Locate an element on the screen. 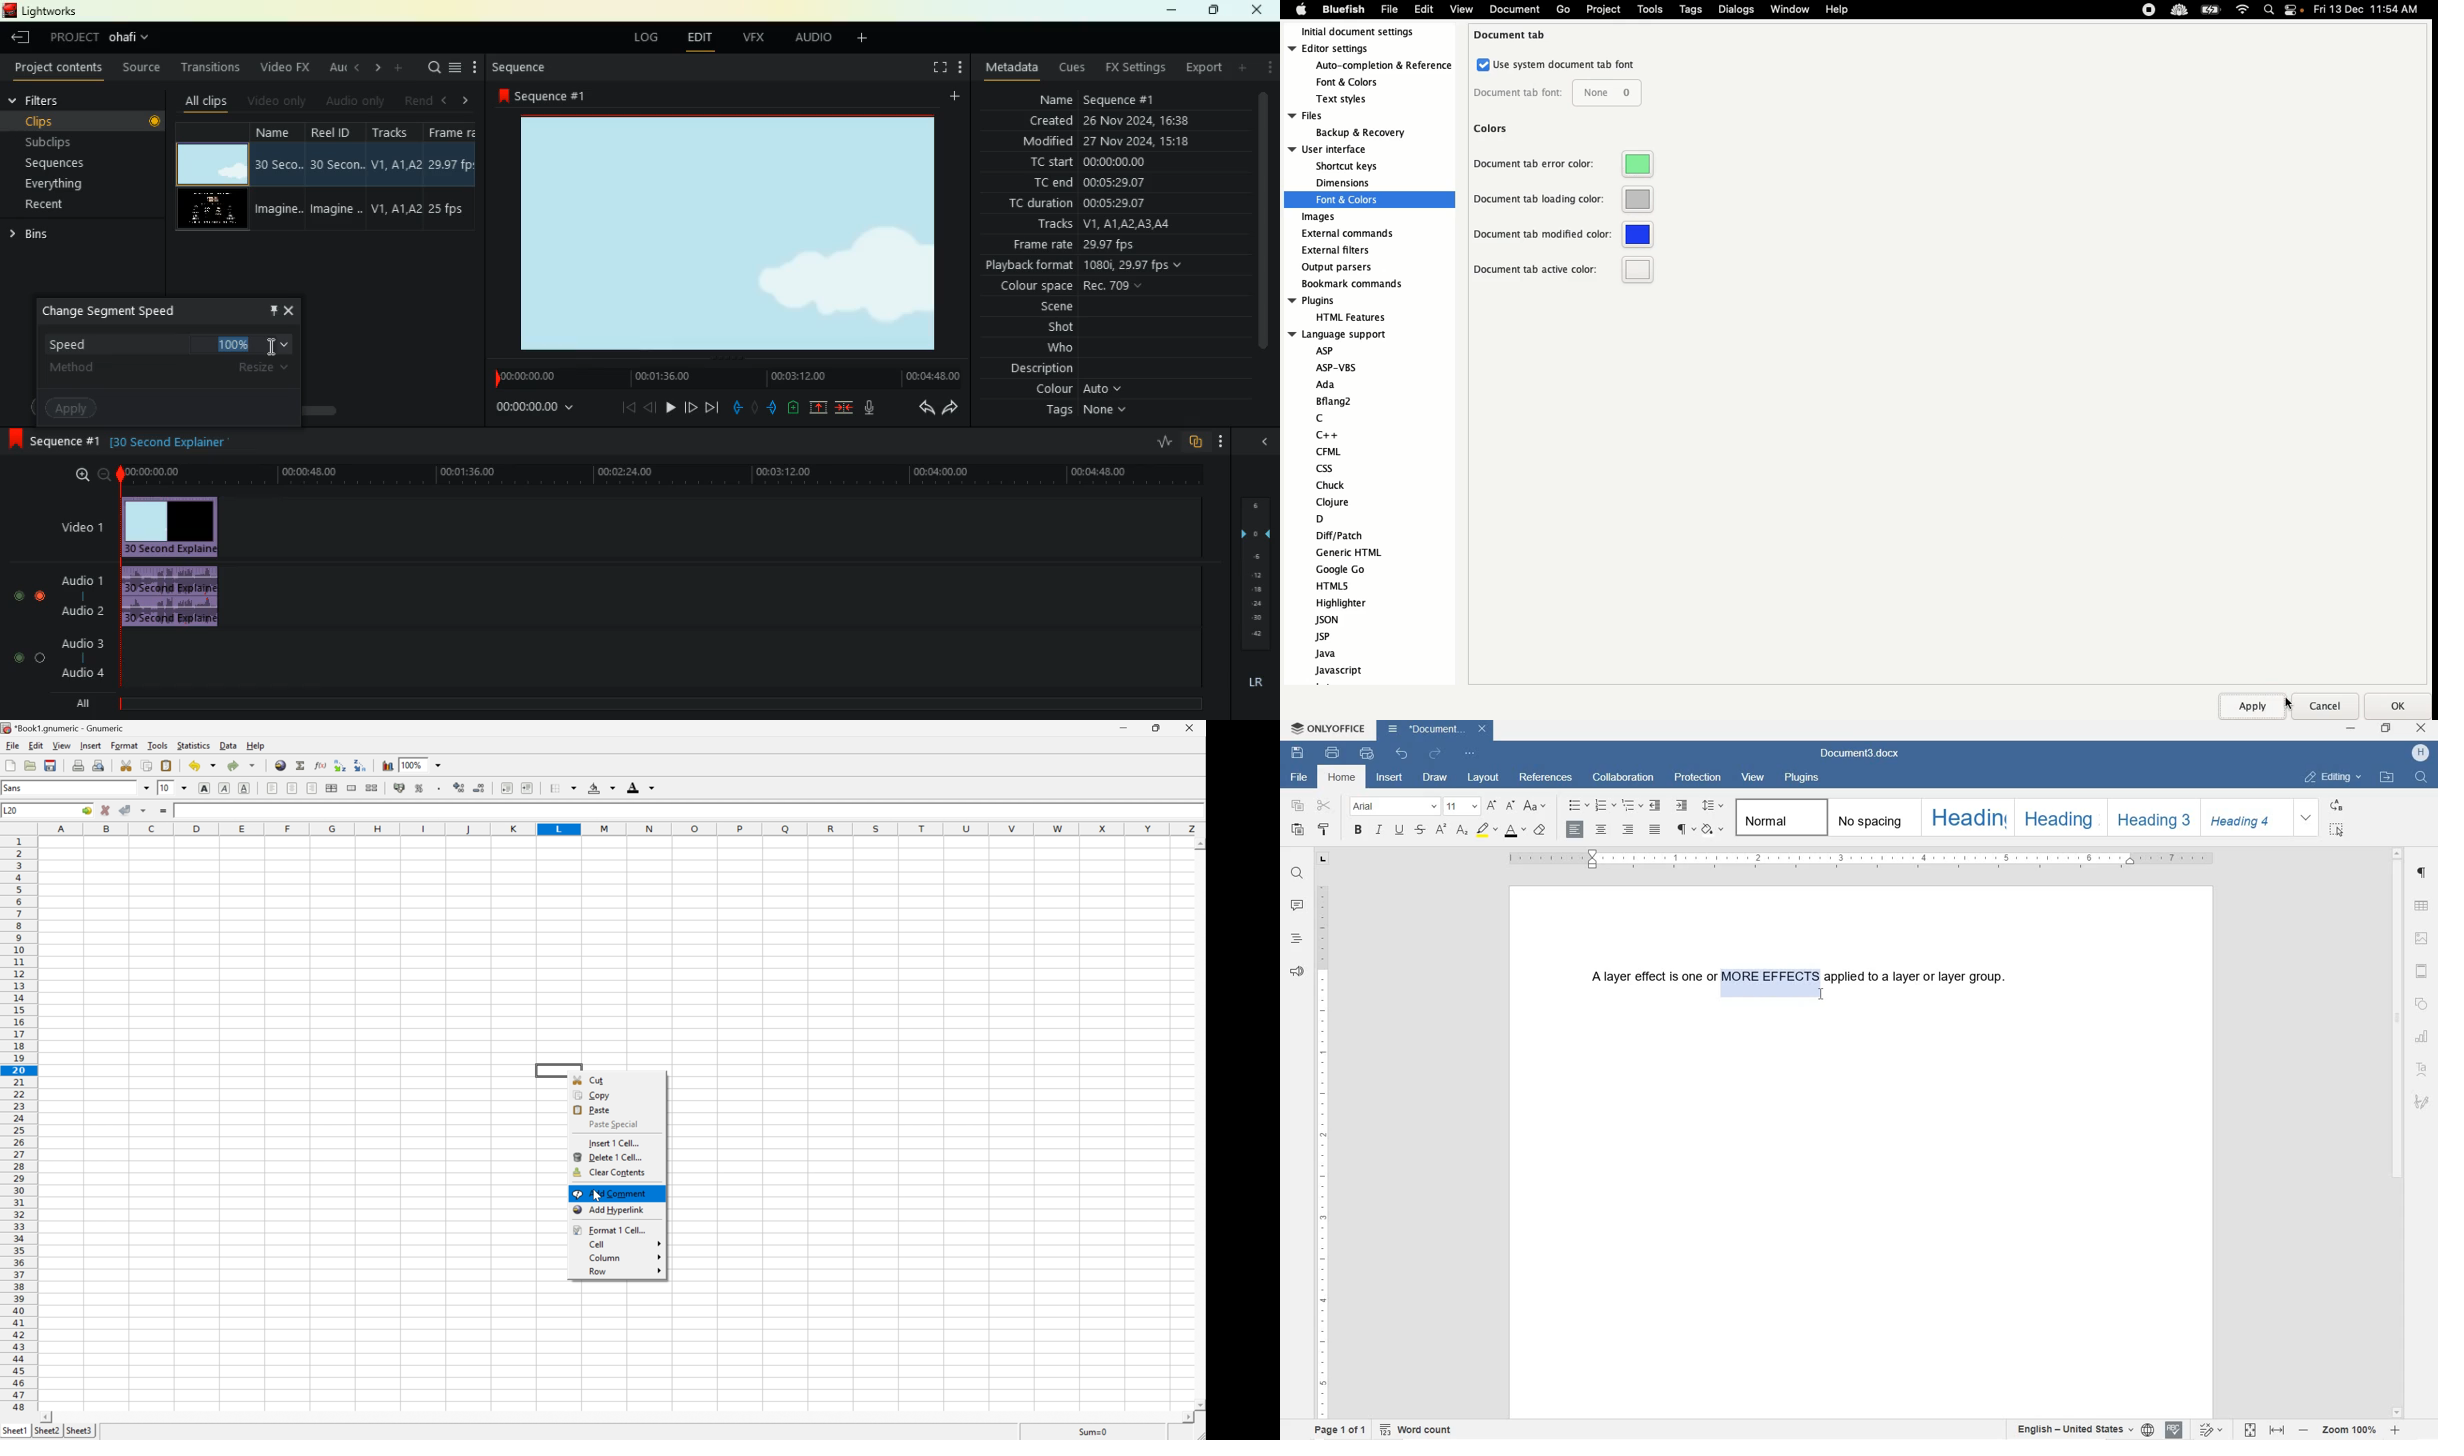 This screenshot has width=2464, height=1456. RULER is located at coordinates (1322, 1150).